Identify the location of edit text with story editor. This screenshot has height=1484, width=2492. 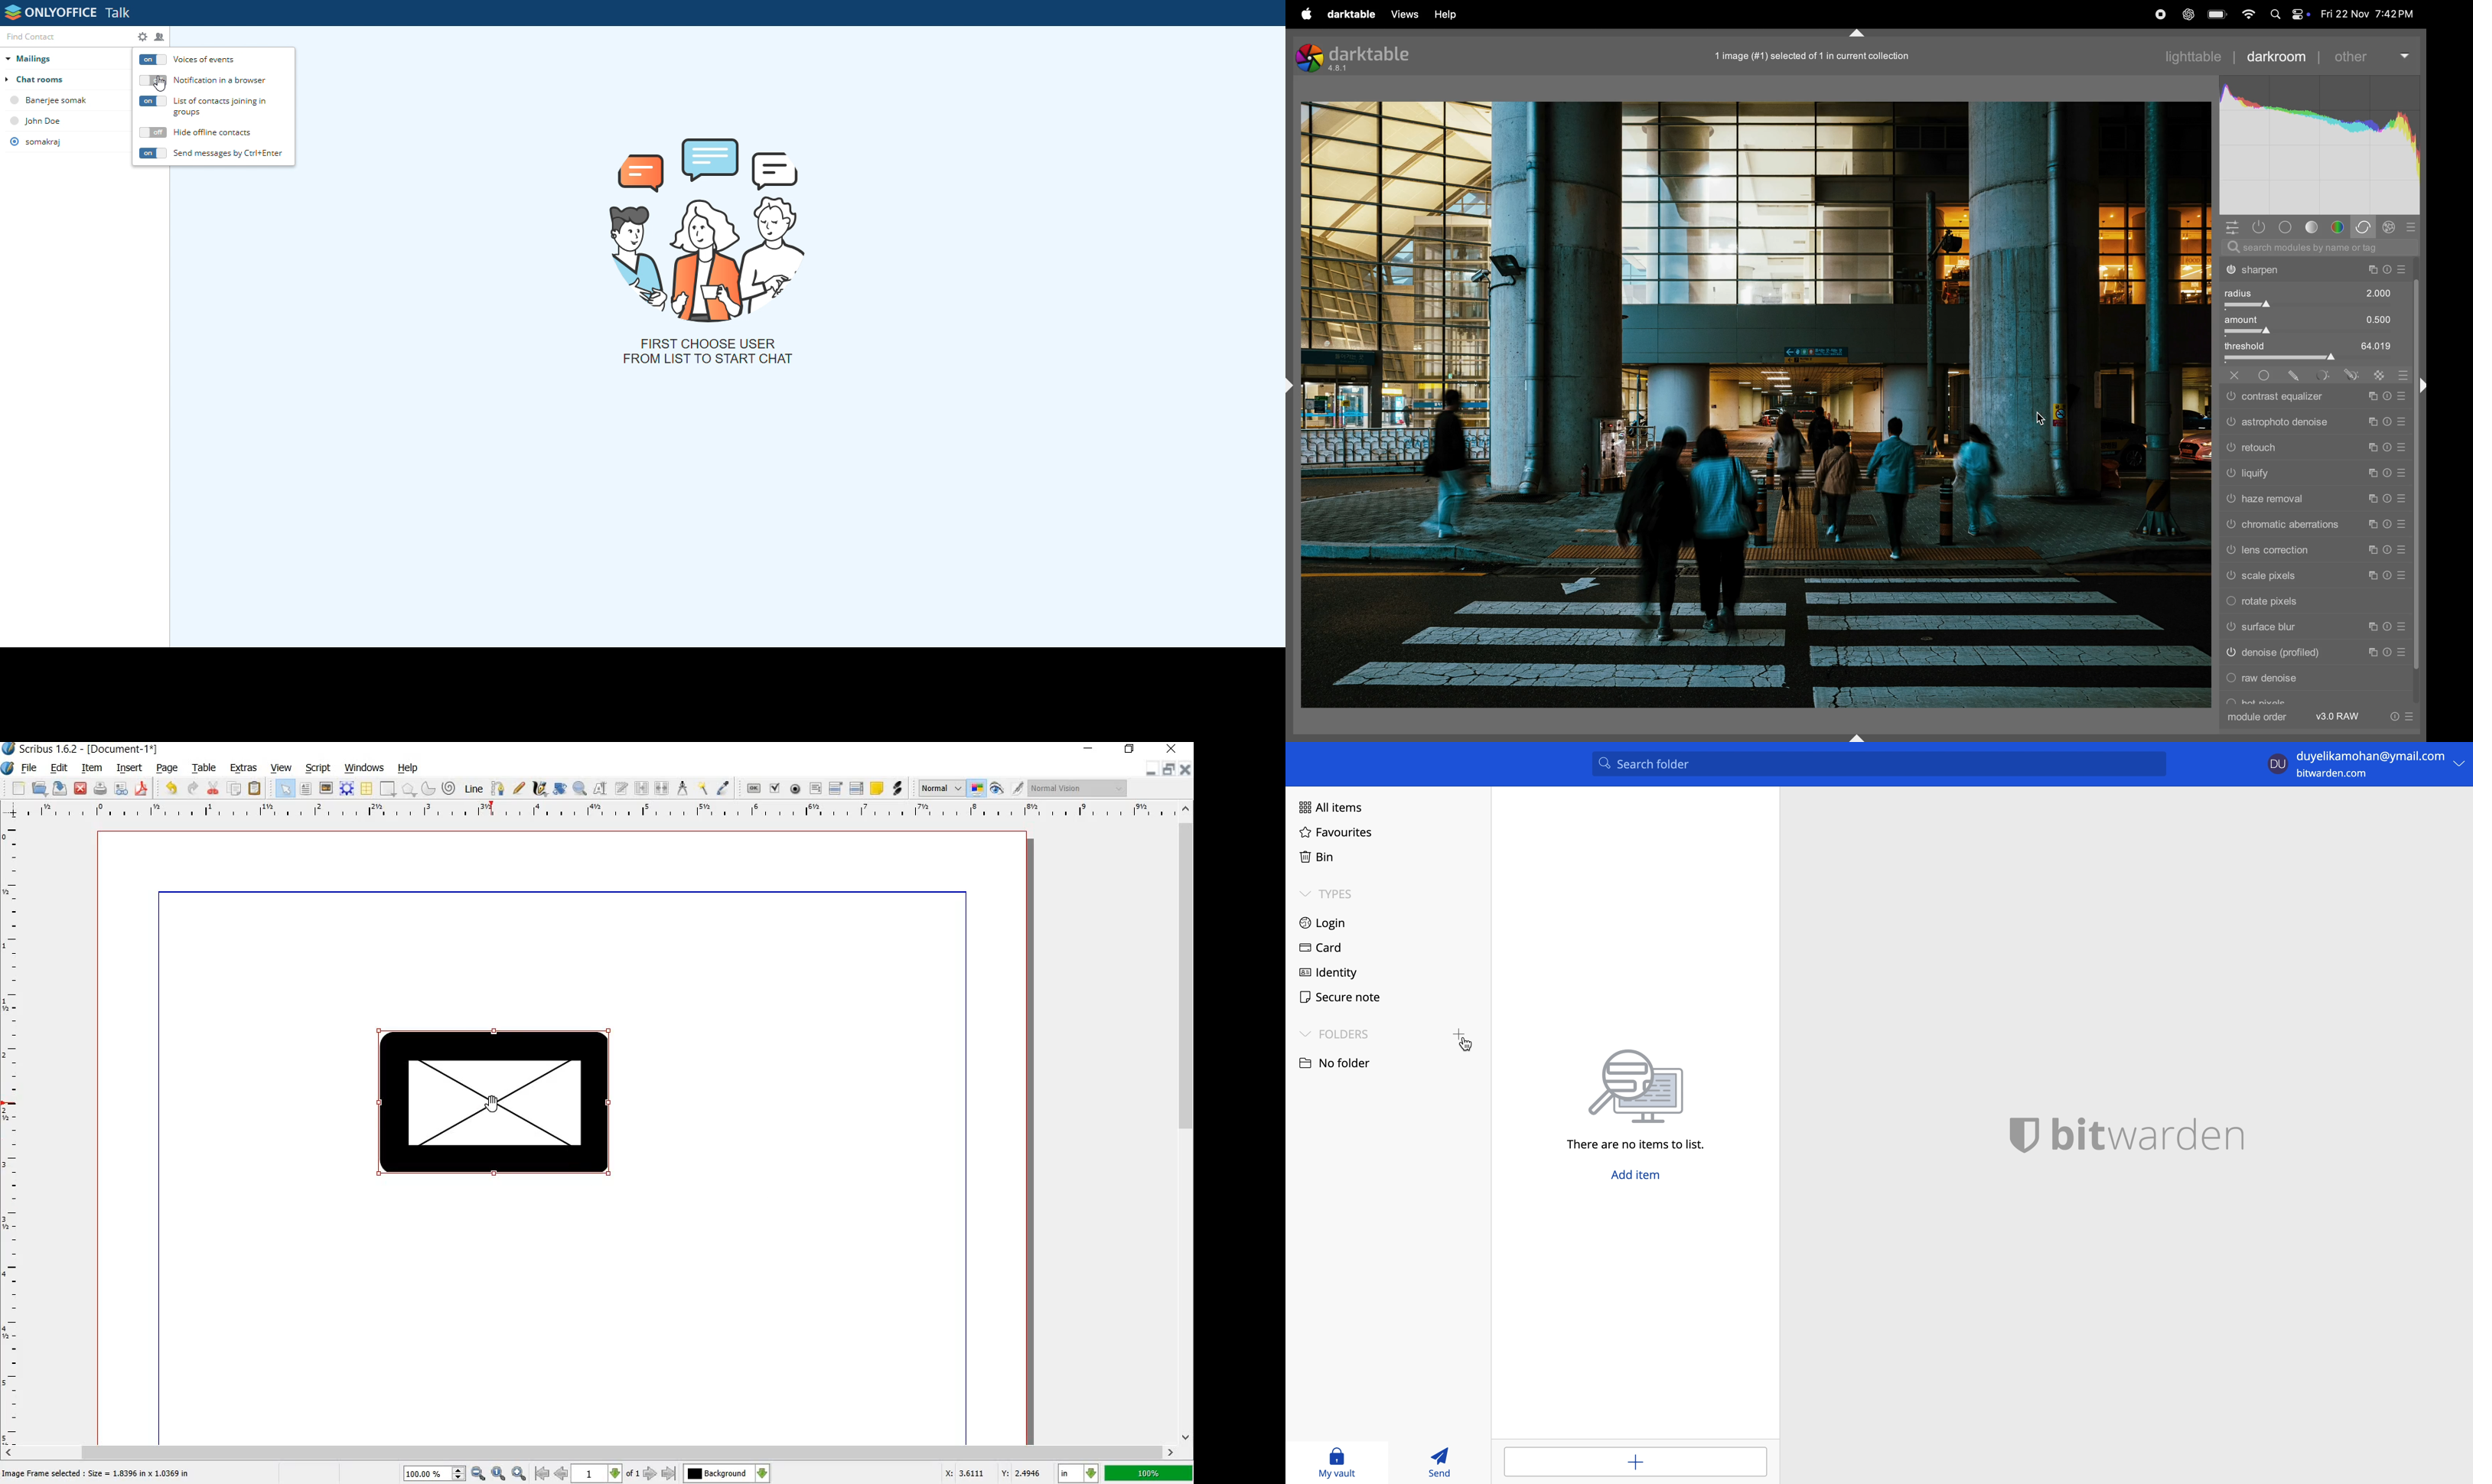
(622, 788).